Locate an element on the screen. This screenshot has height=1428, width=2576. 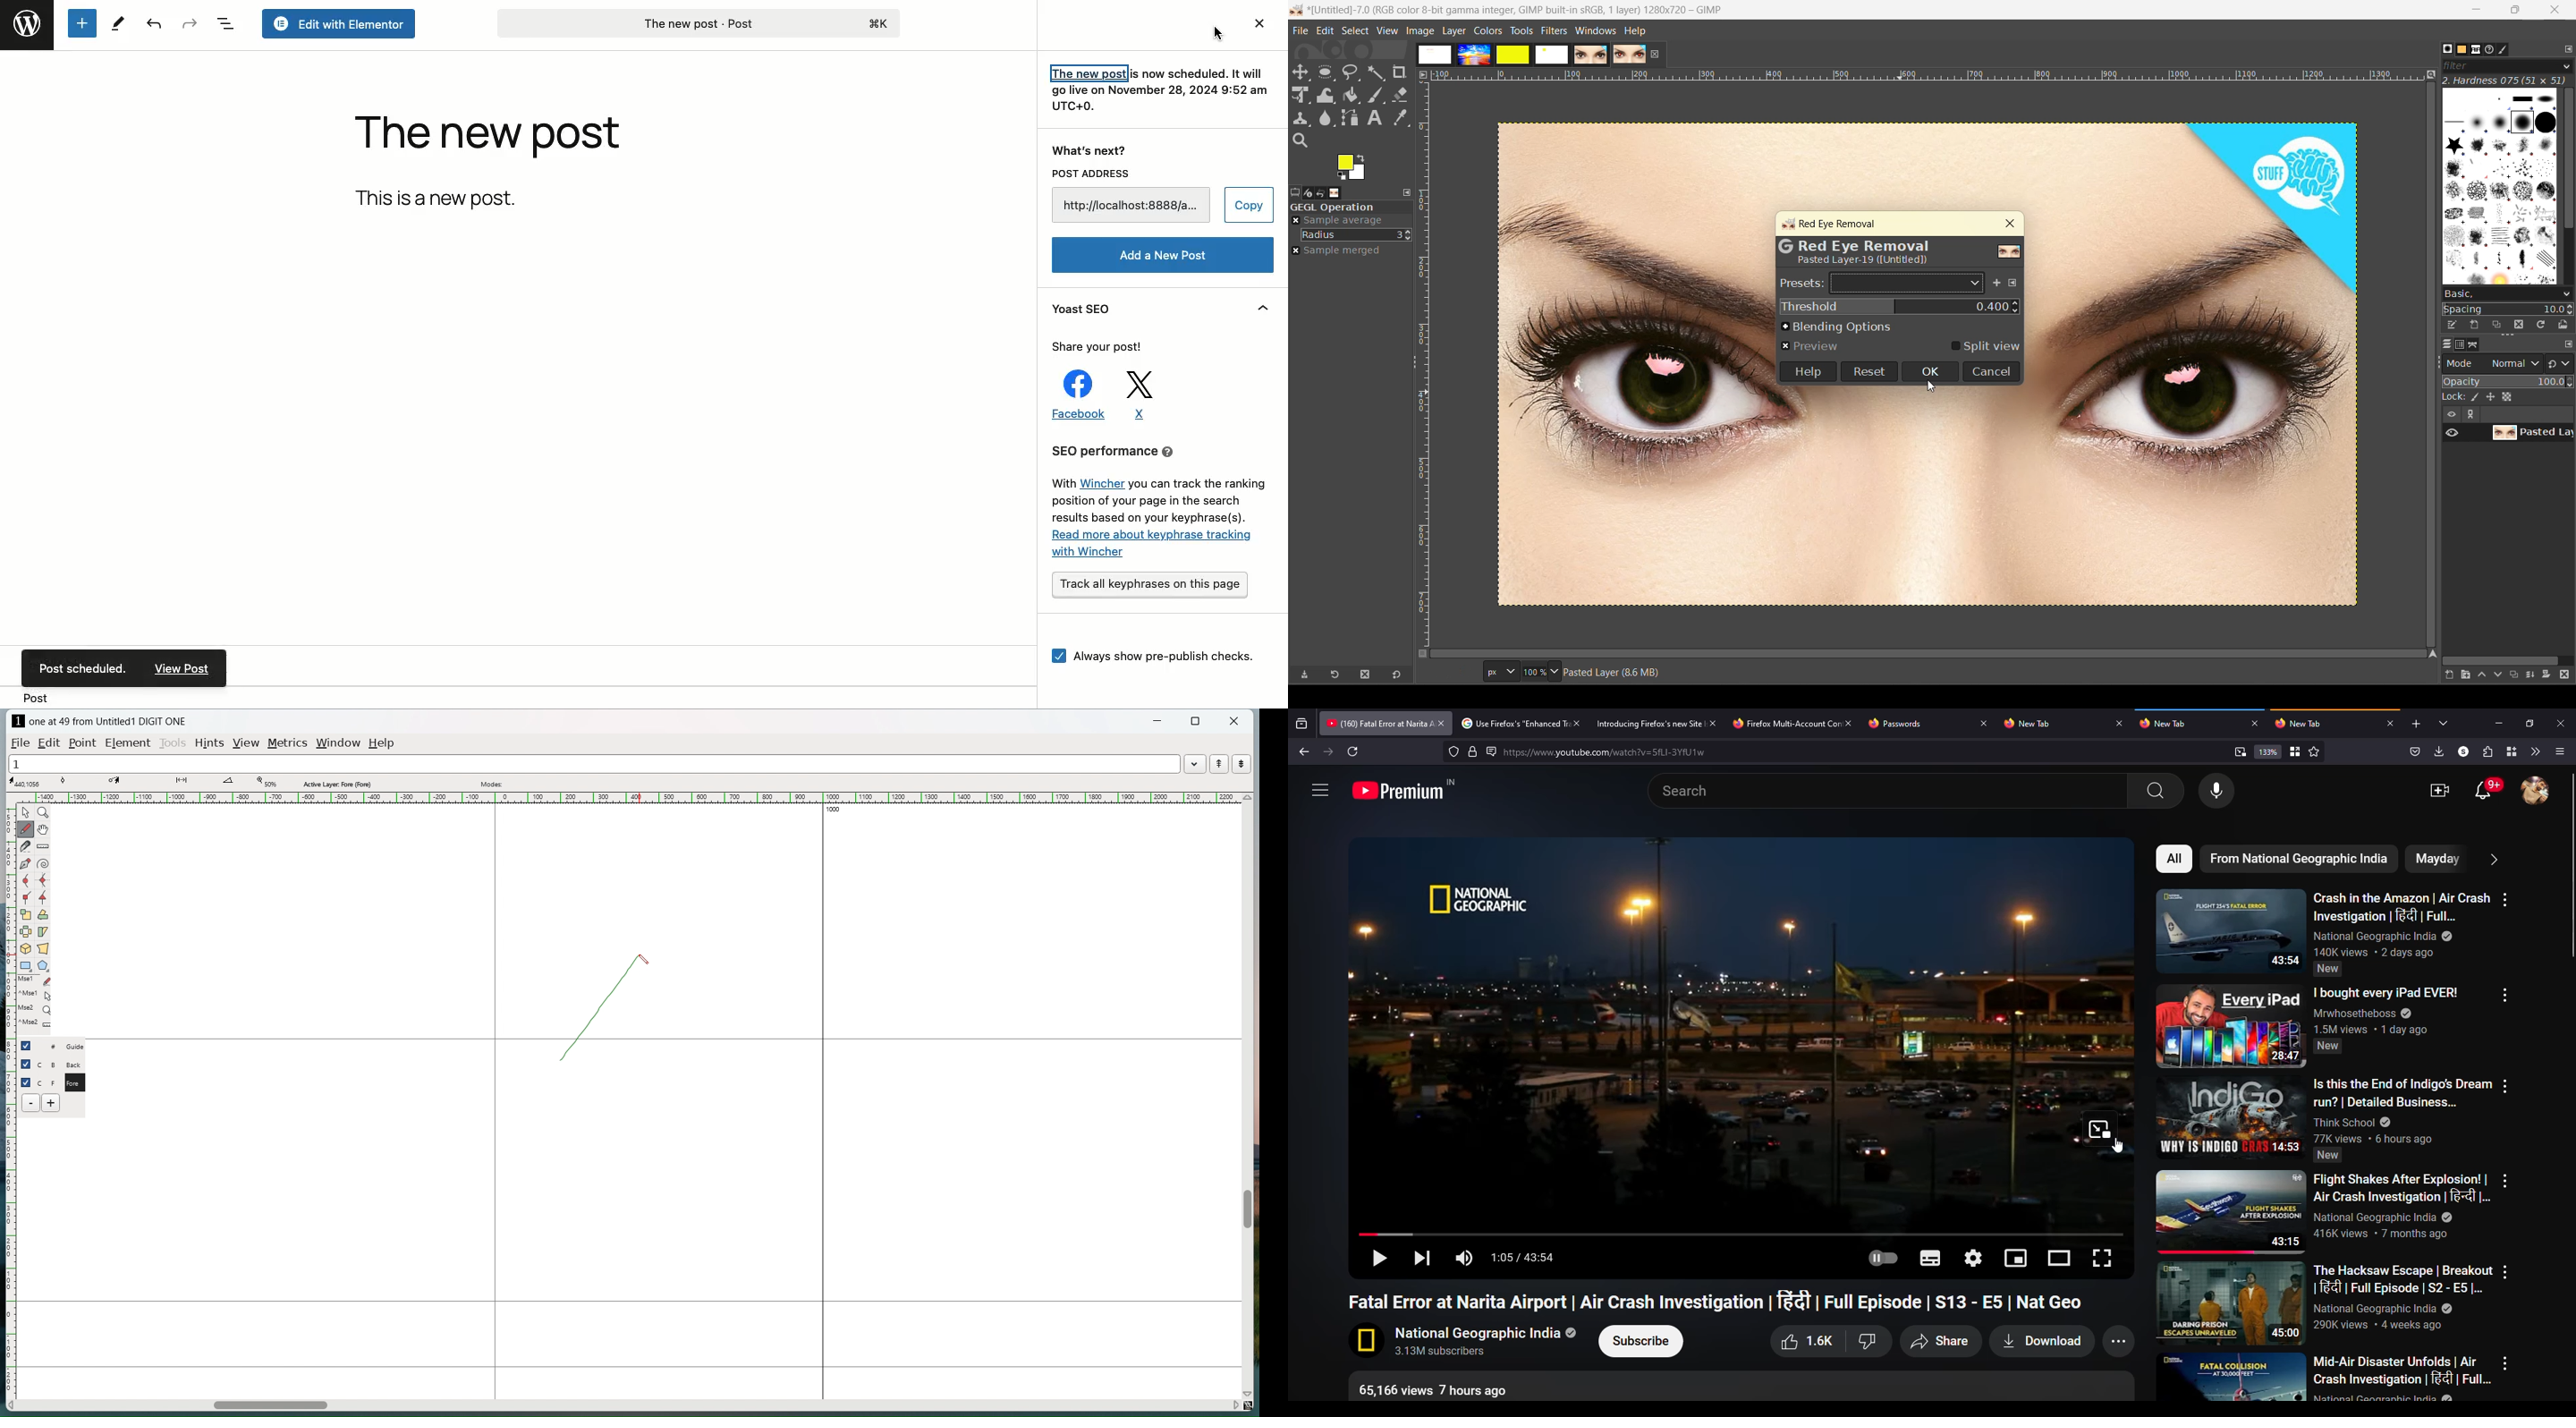
subscribe is located at coordinates (1642, 1341).